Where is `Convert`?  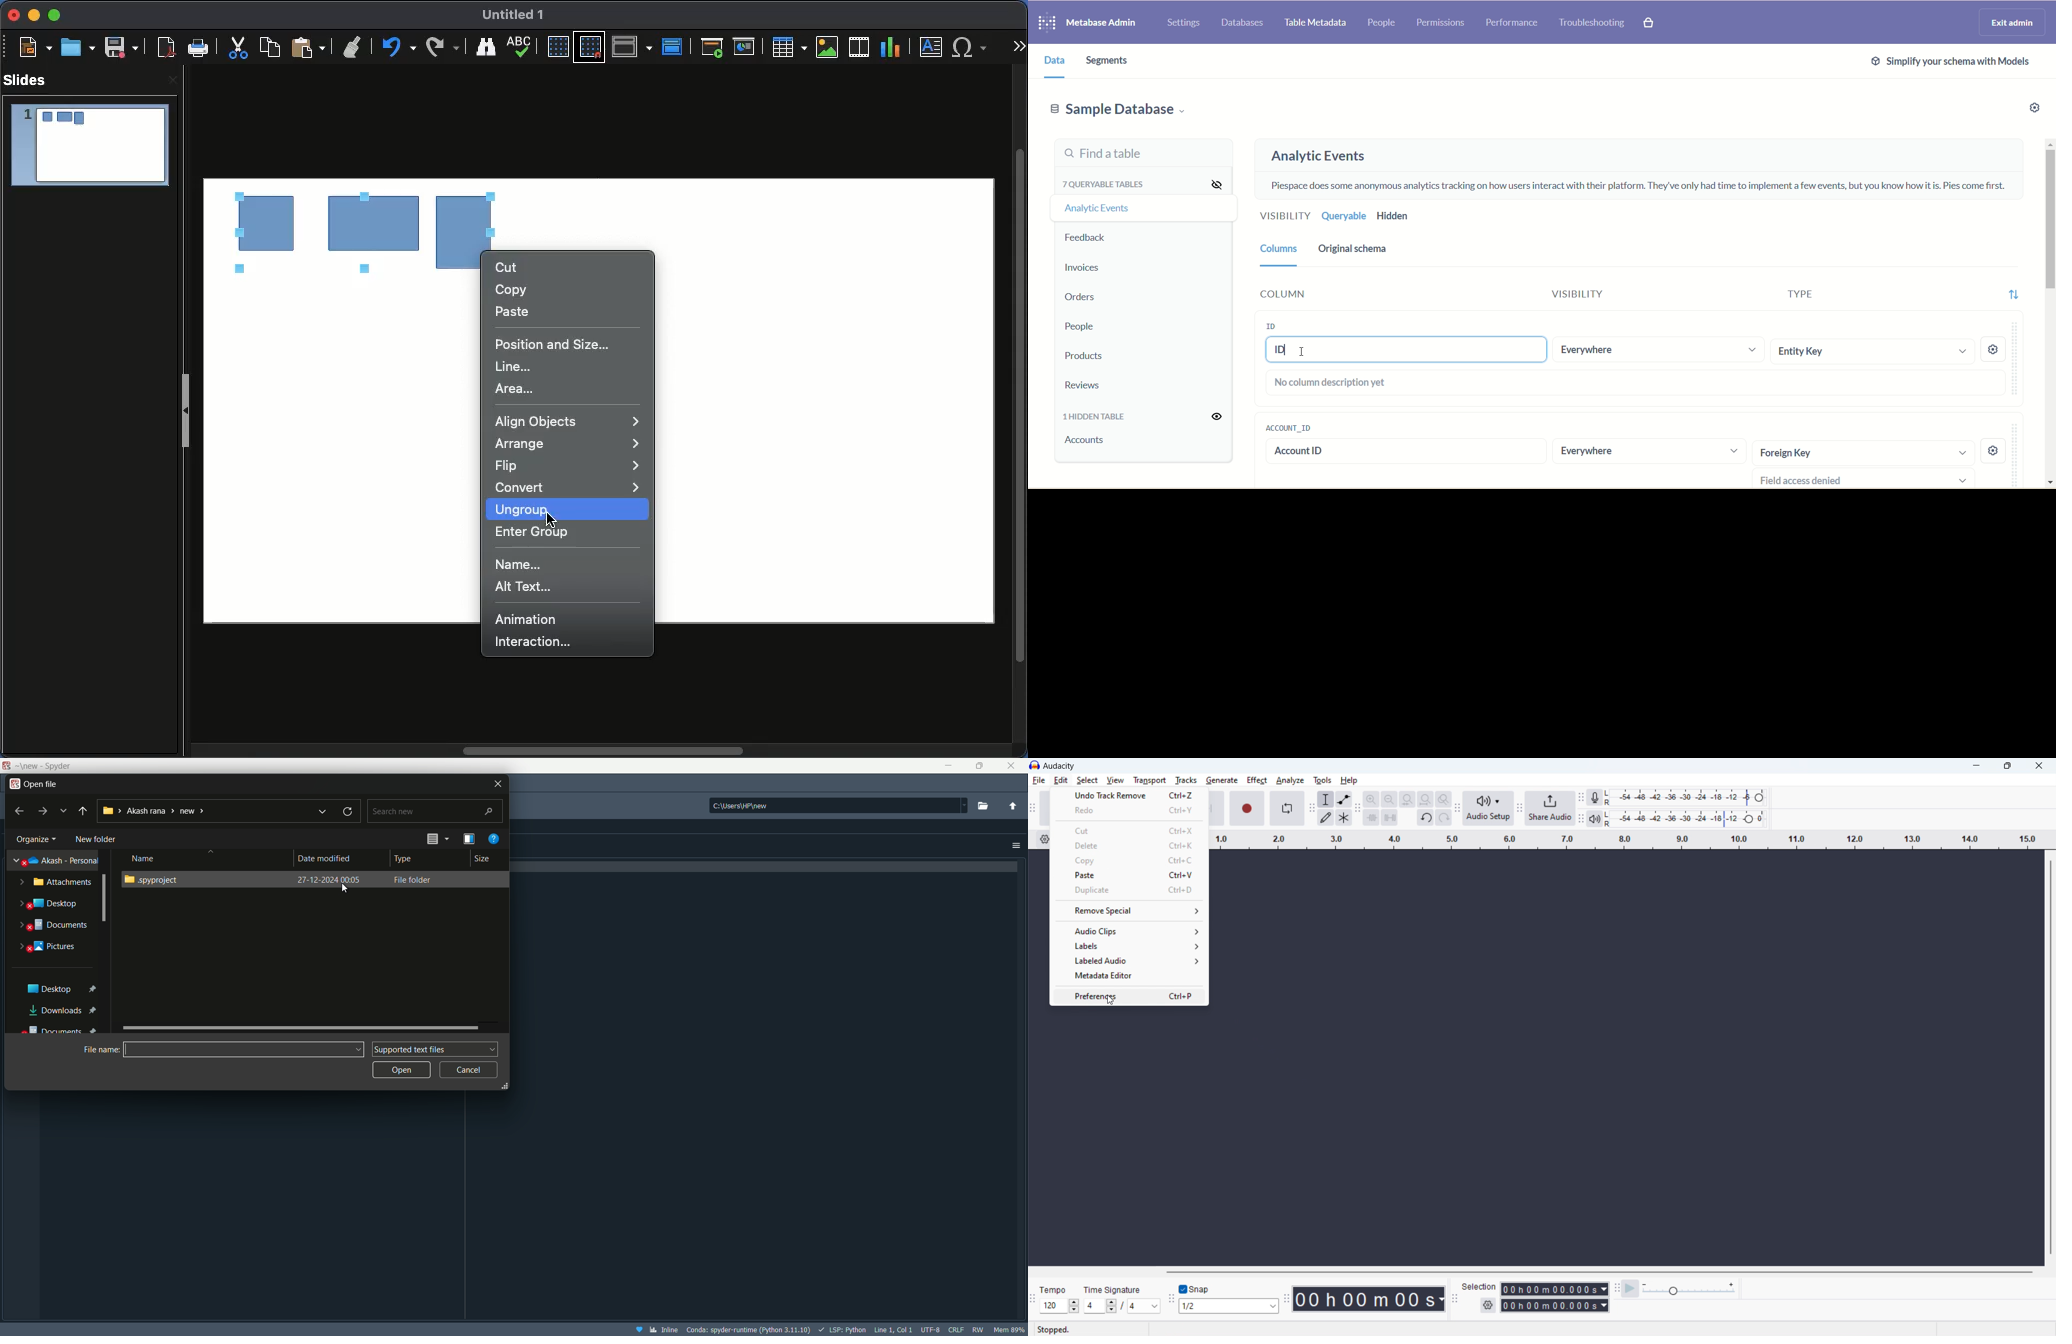 Convert is located at coordinates (568, 487).